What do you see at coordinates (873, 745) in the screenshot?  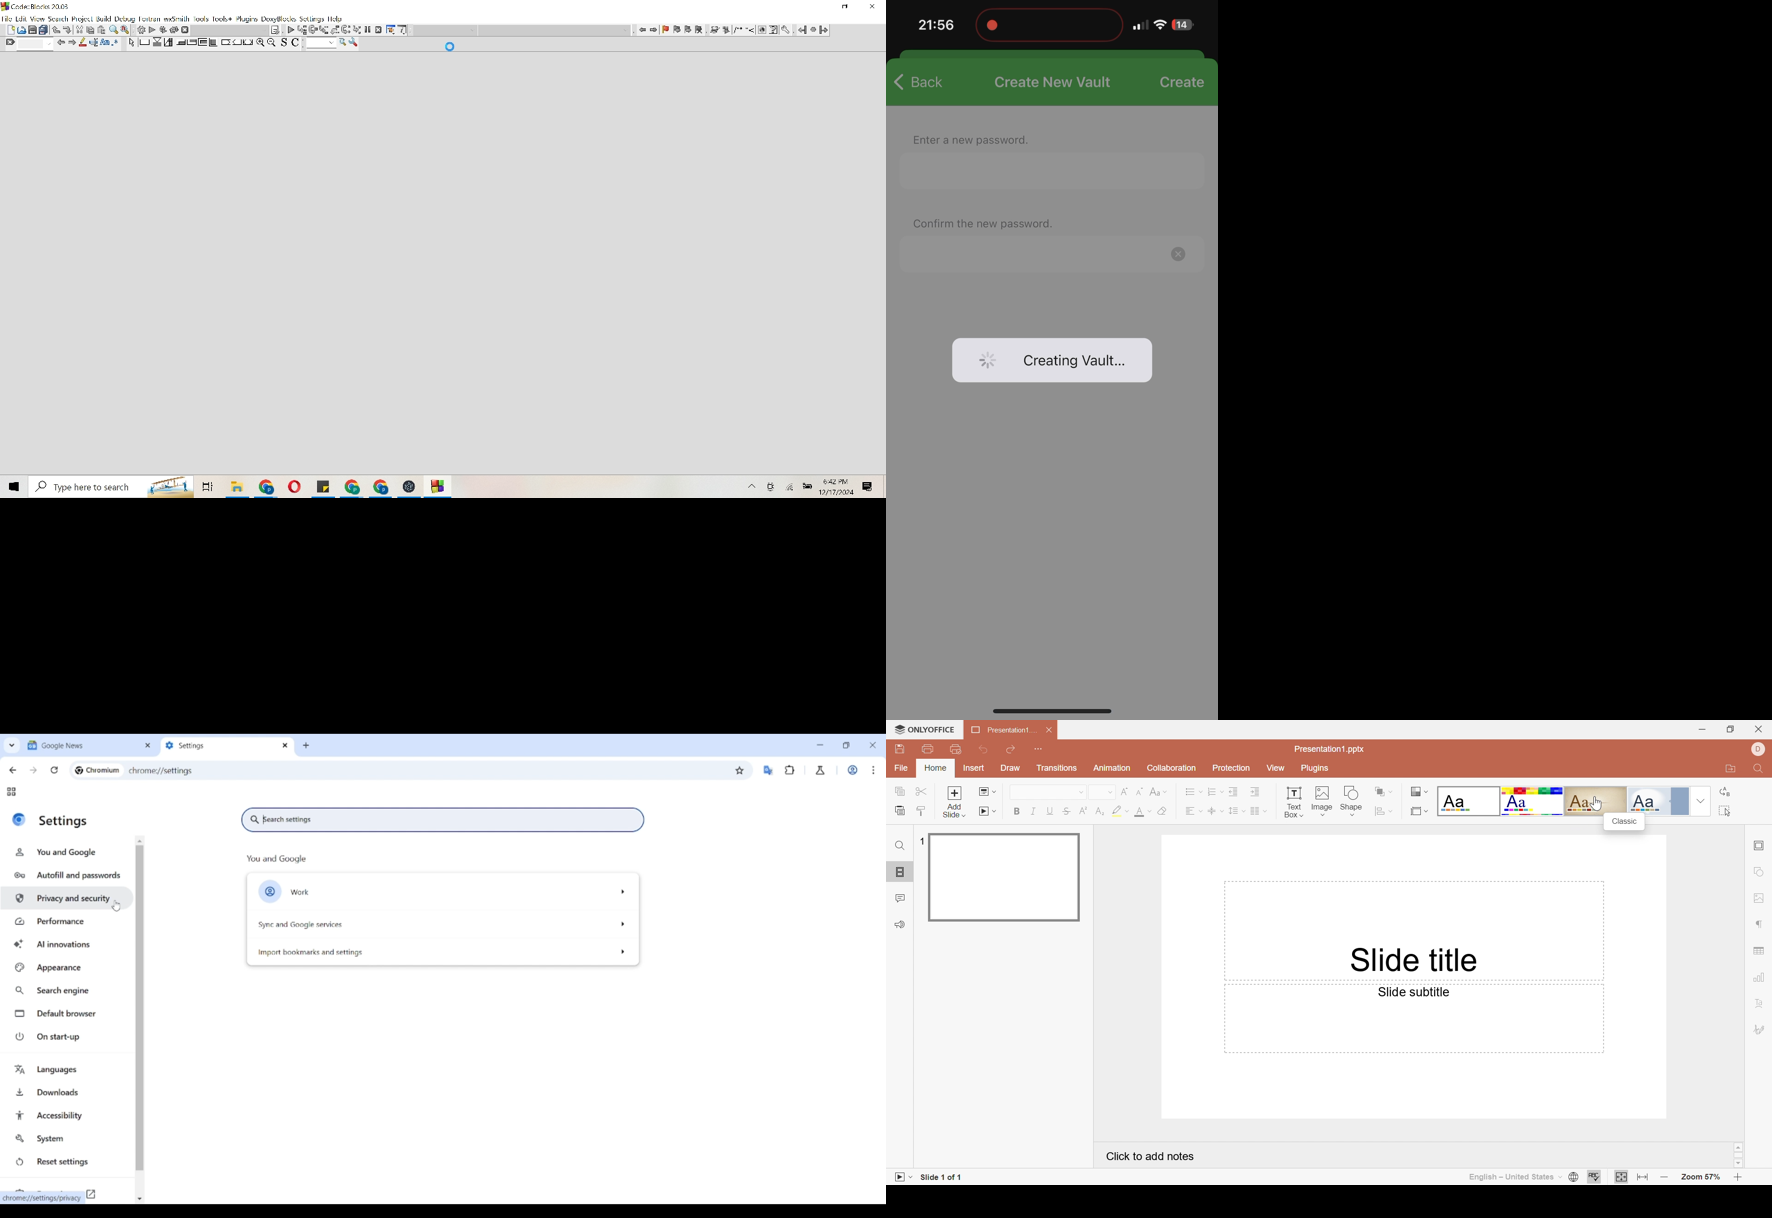 I see `Close interface` at bounding box center [873, 745].